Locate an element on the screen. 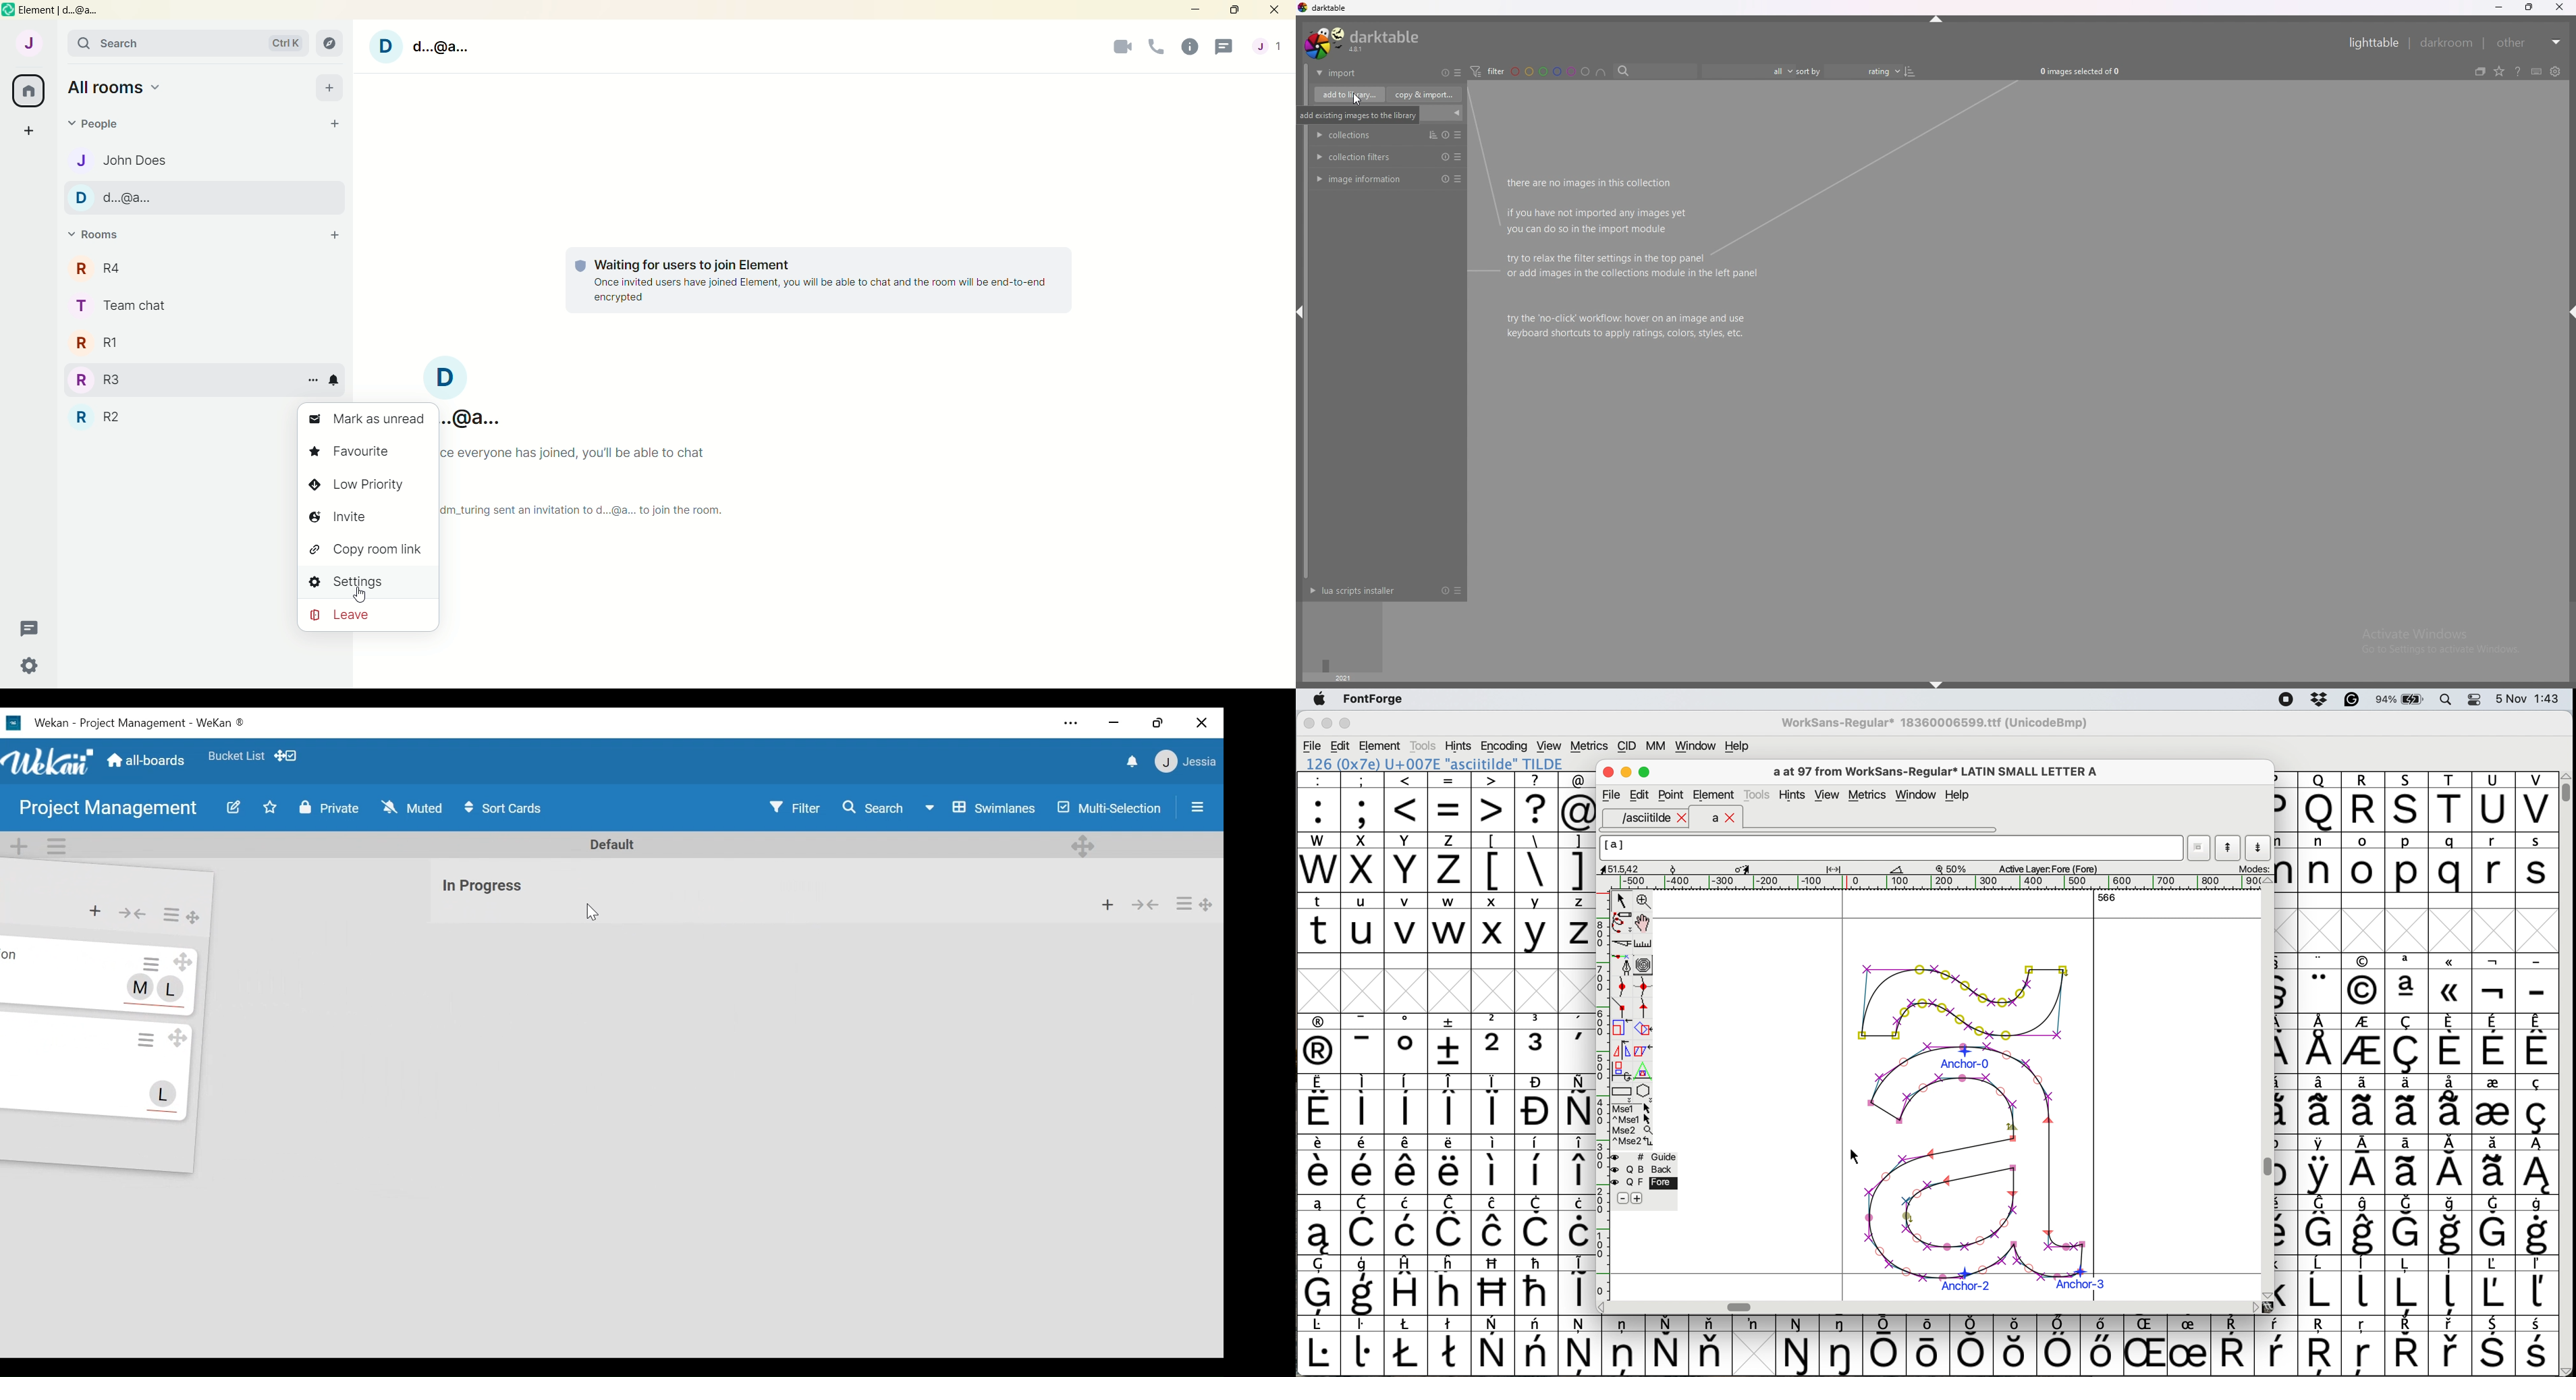 Image resolution: width=2576 pixels, height=1400 pixels. screen recorder is located at coordinates (2285, 700).